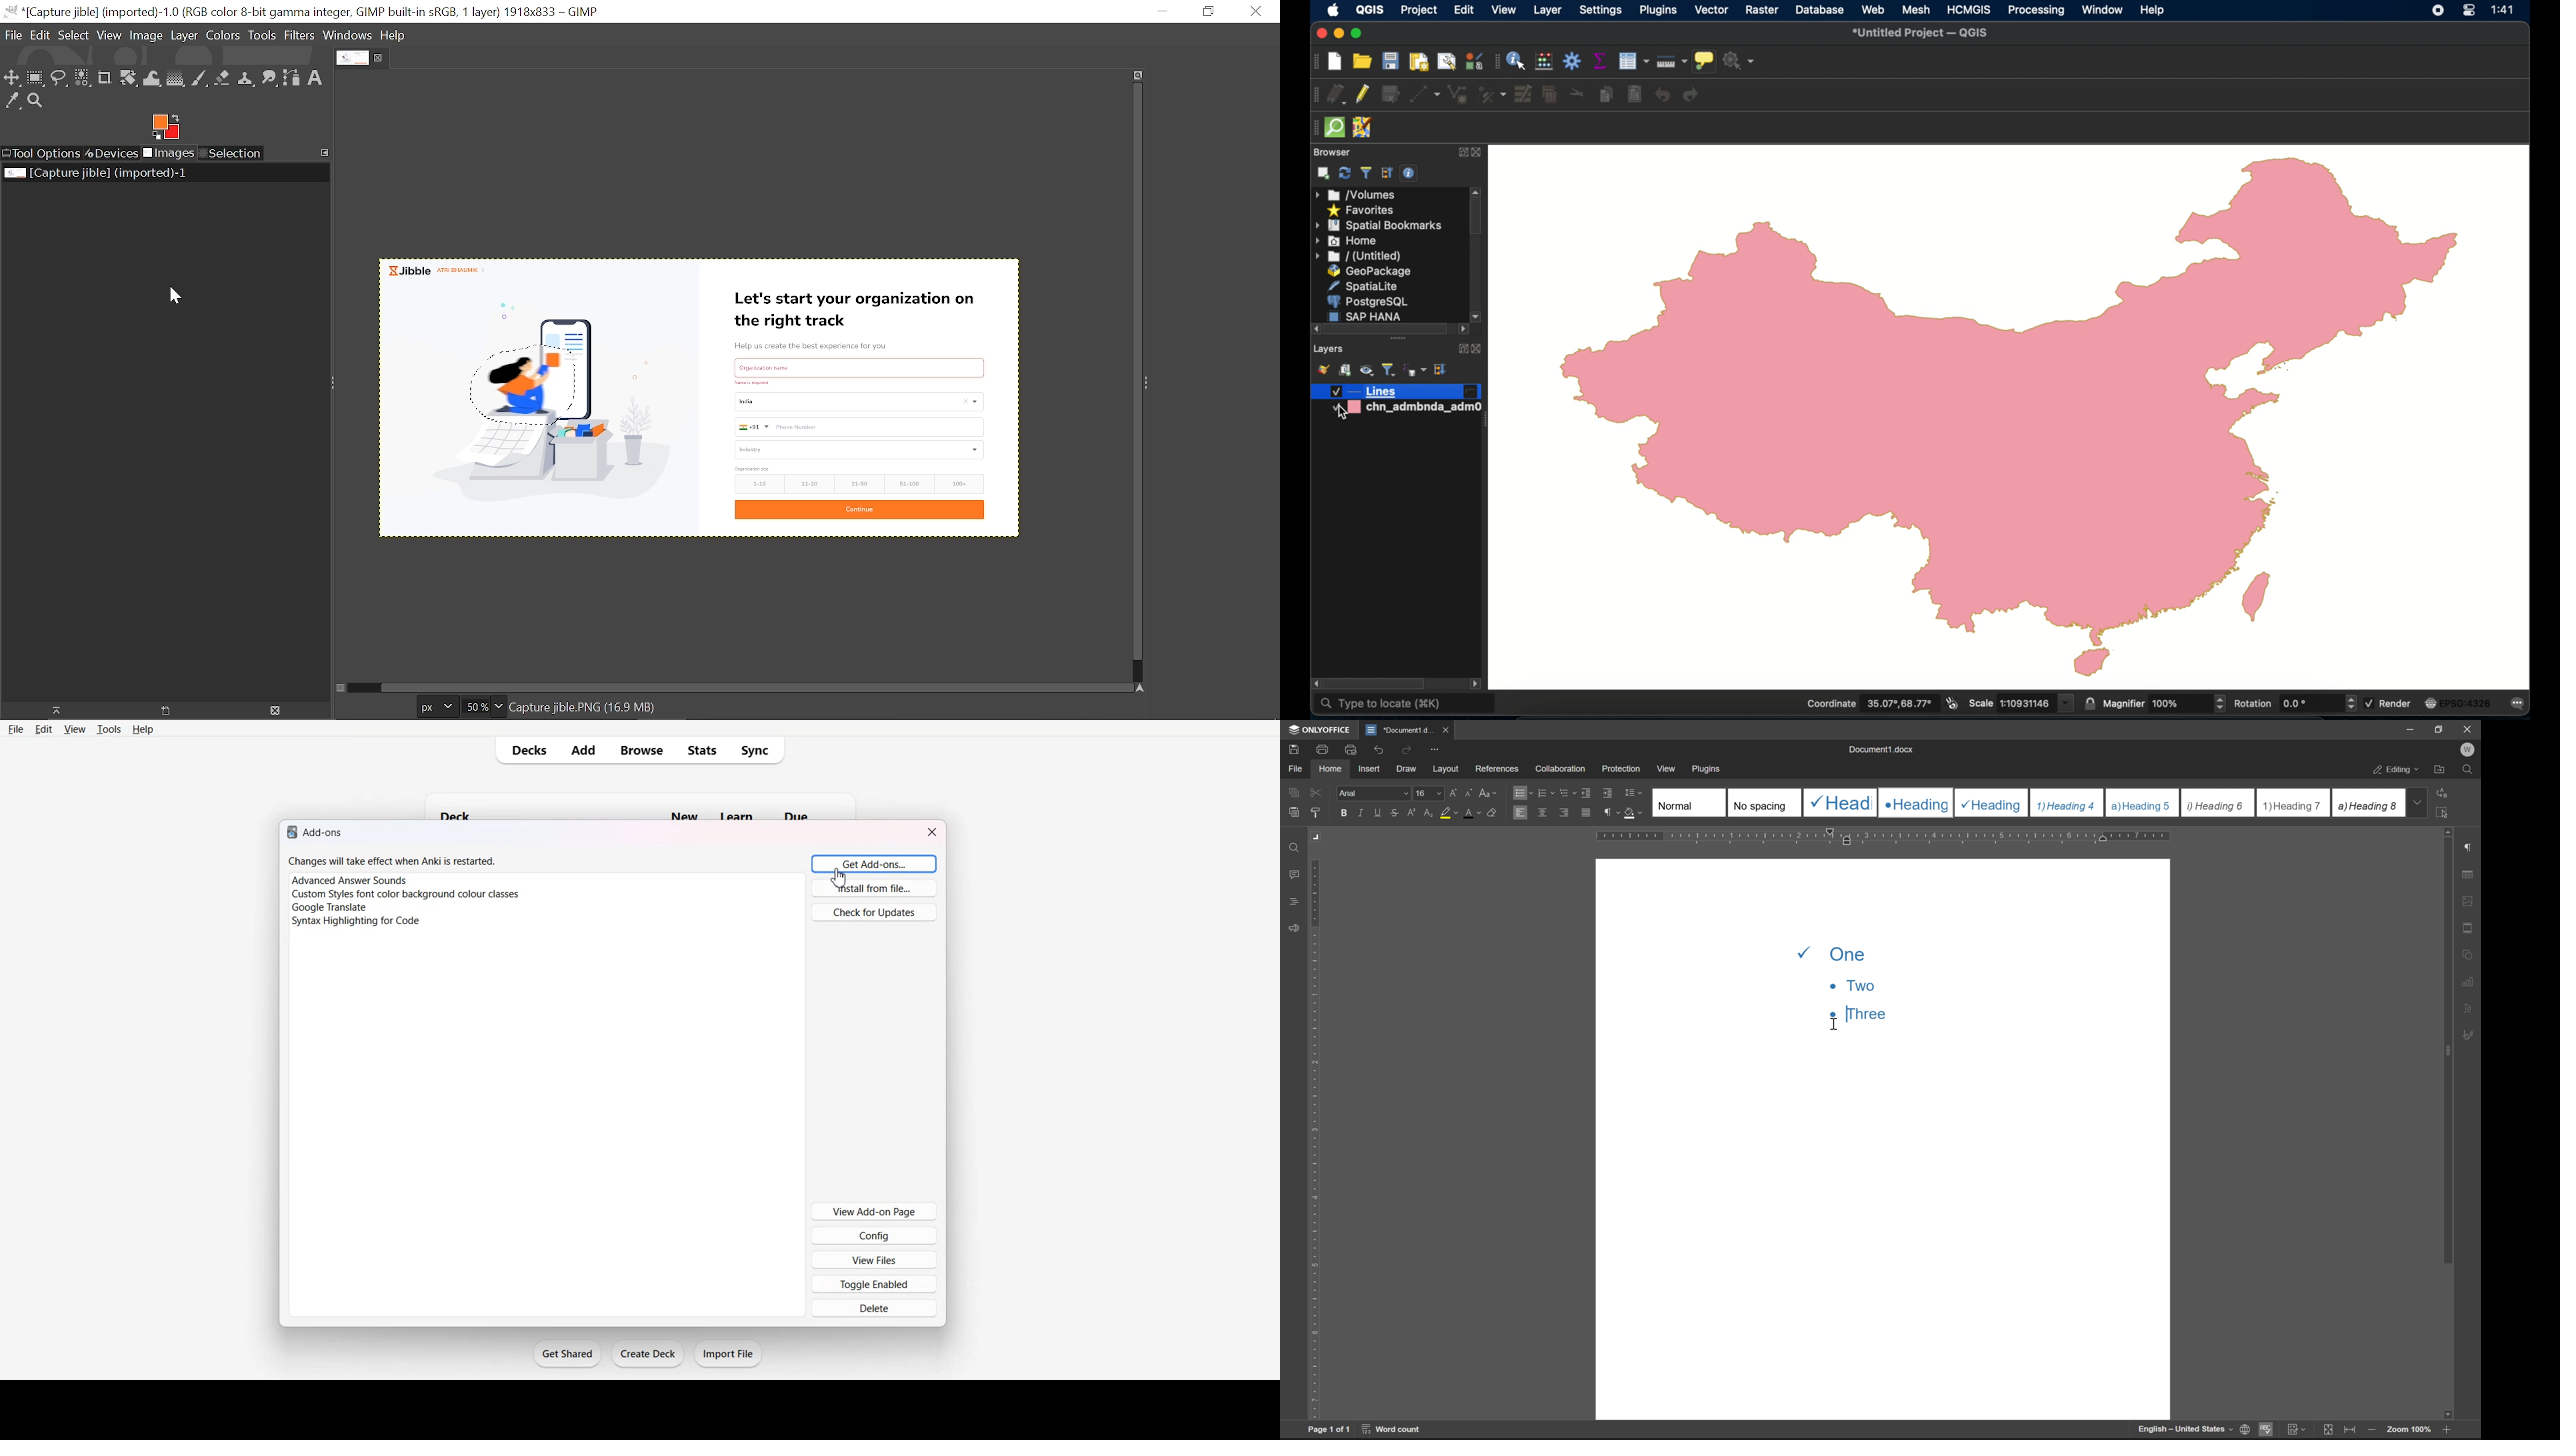  Describe the element at coordinates (2520, 703) in the screenshot. I see `messages` at that location.